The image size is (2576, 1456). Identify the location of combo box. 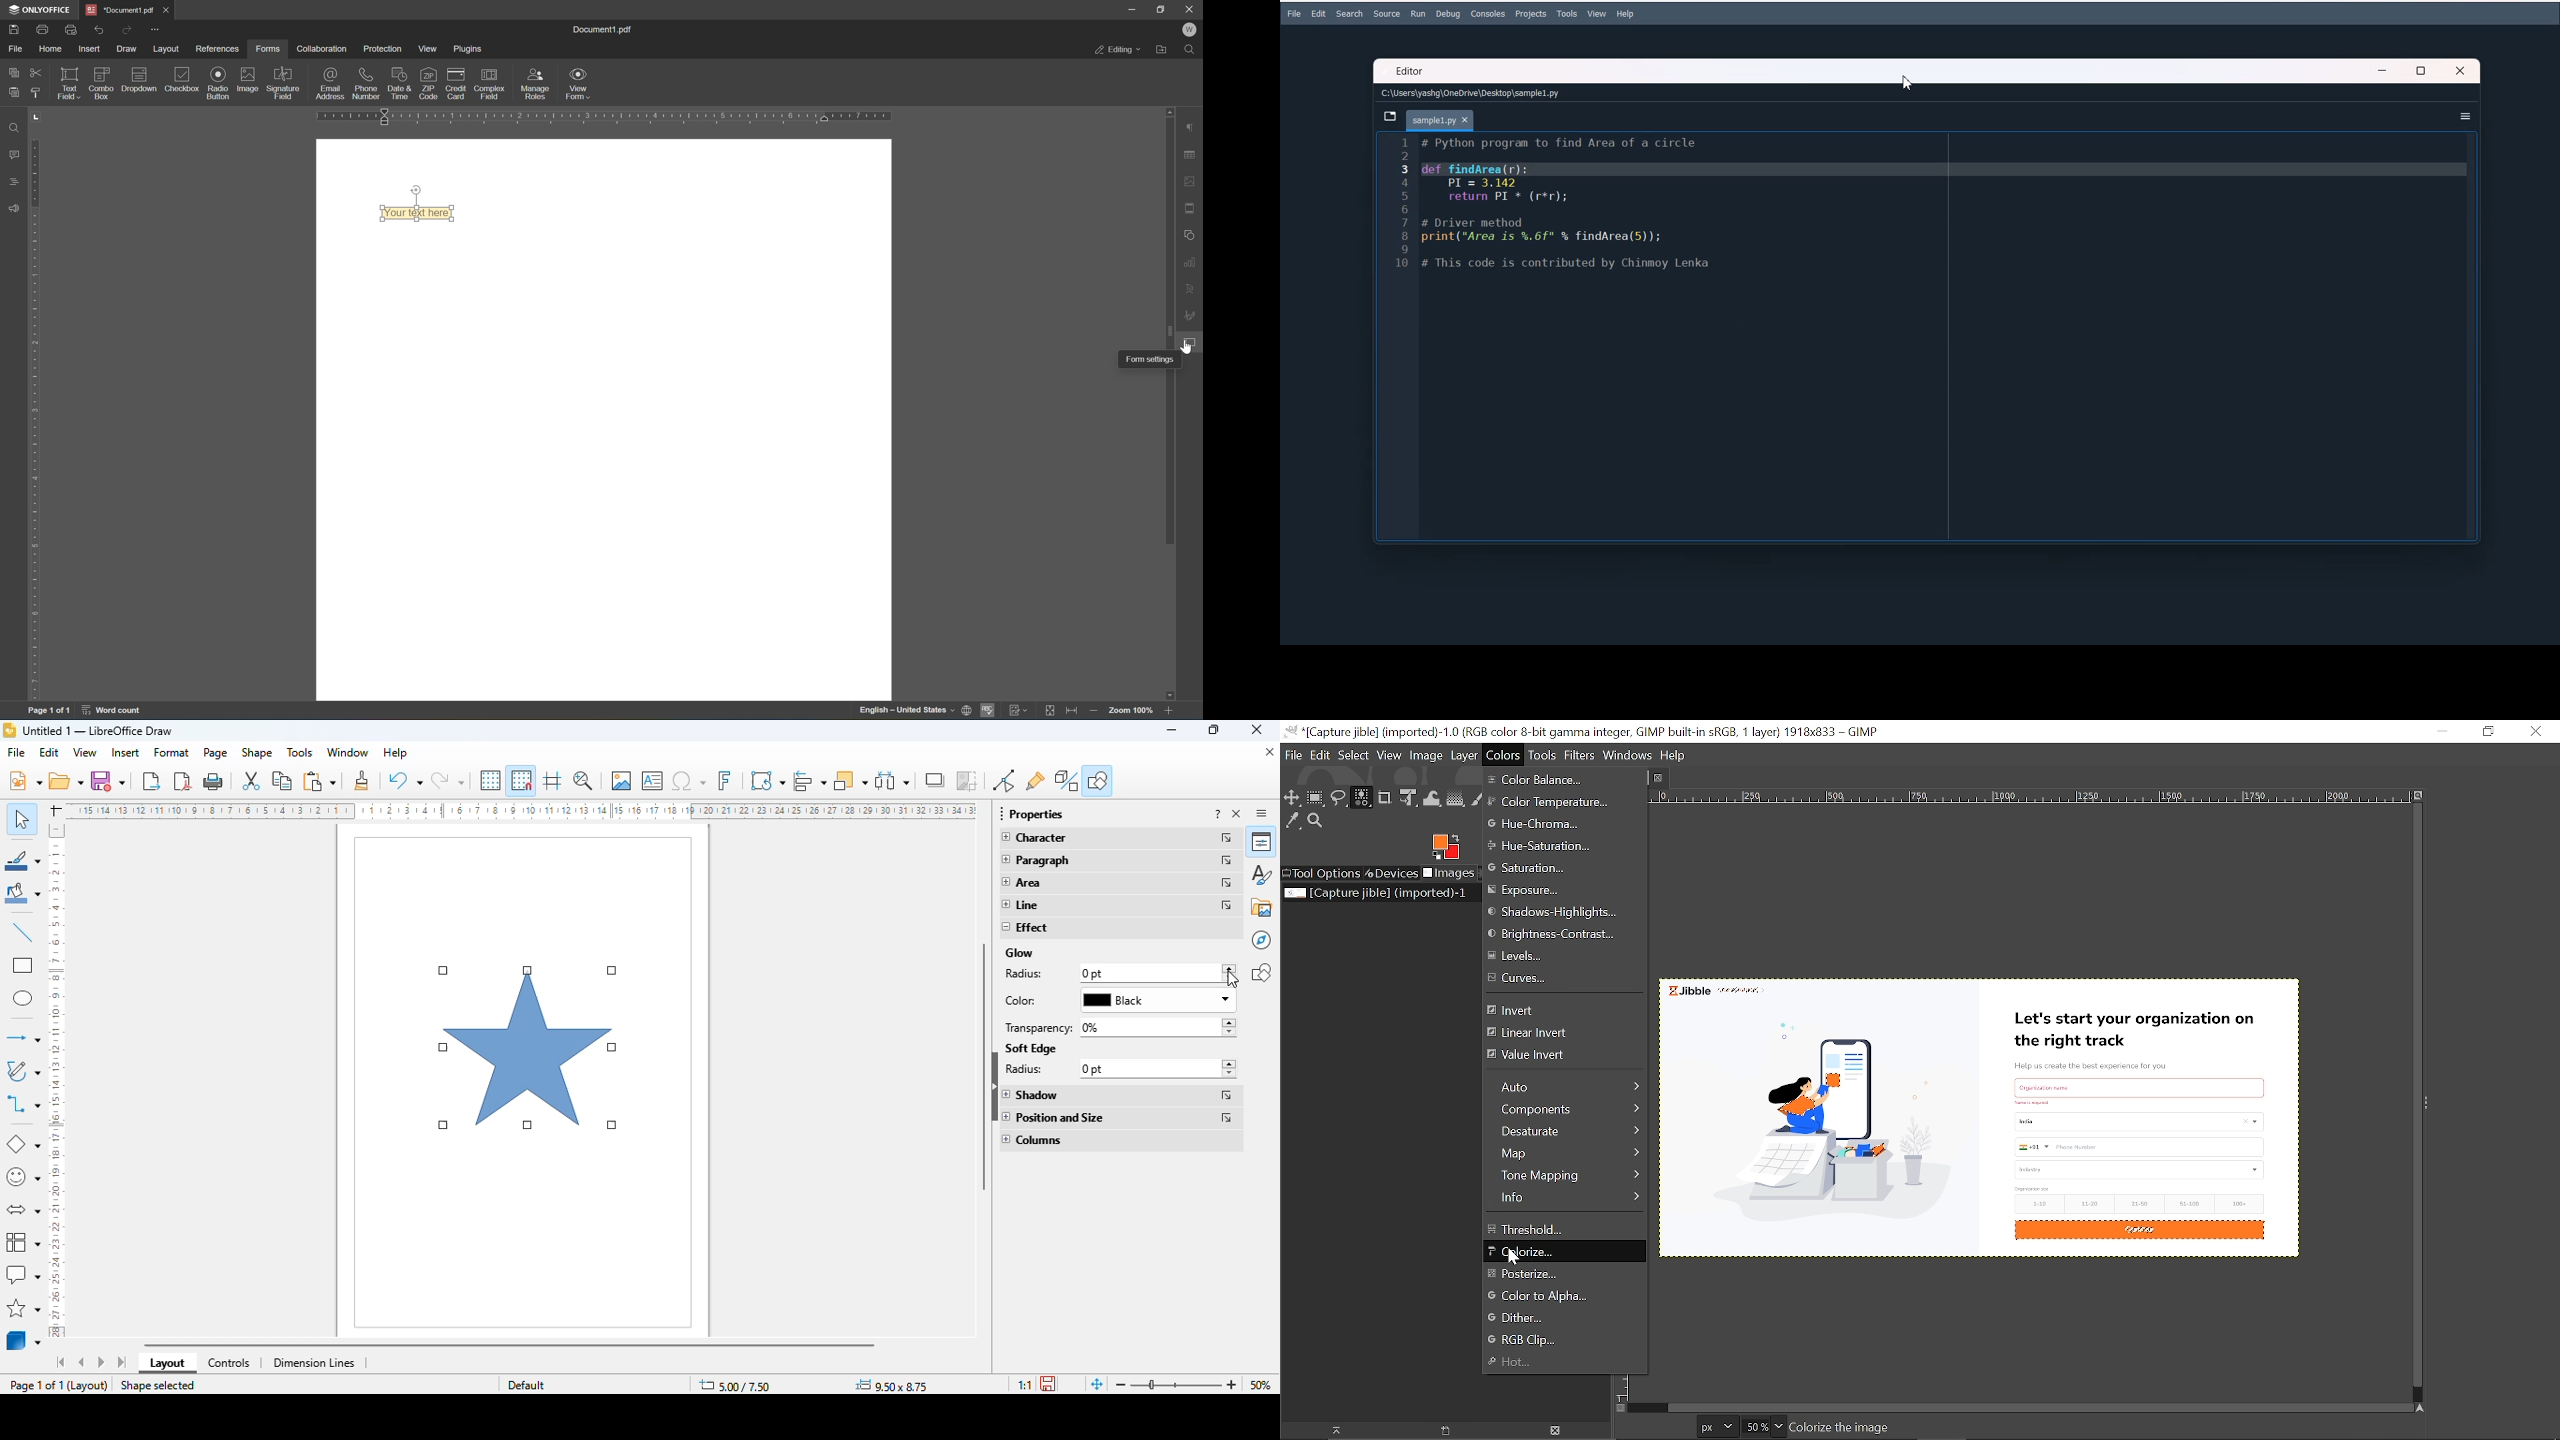
(102, 83).